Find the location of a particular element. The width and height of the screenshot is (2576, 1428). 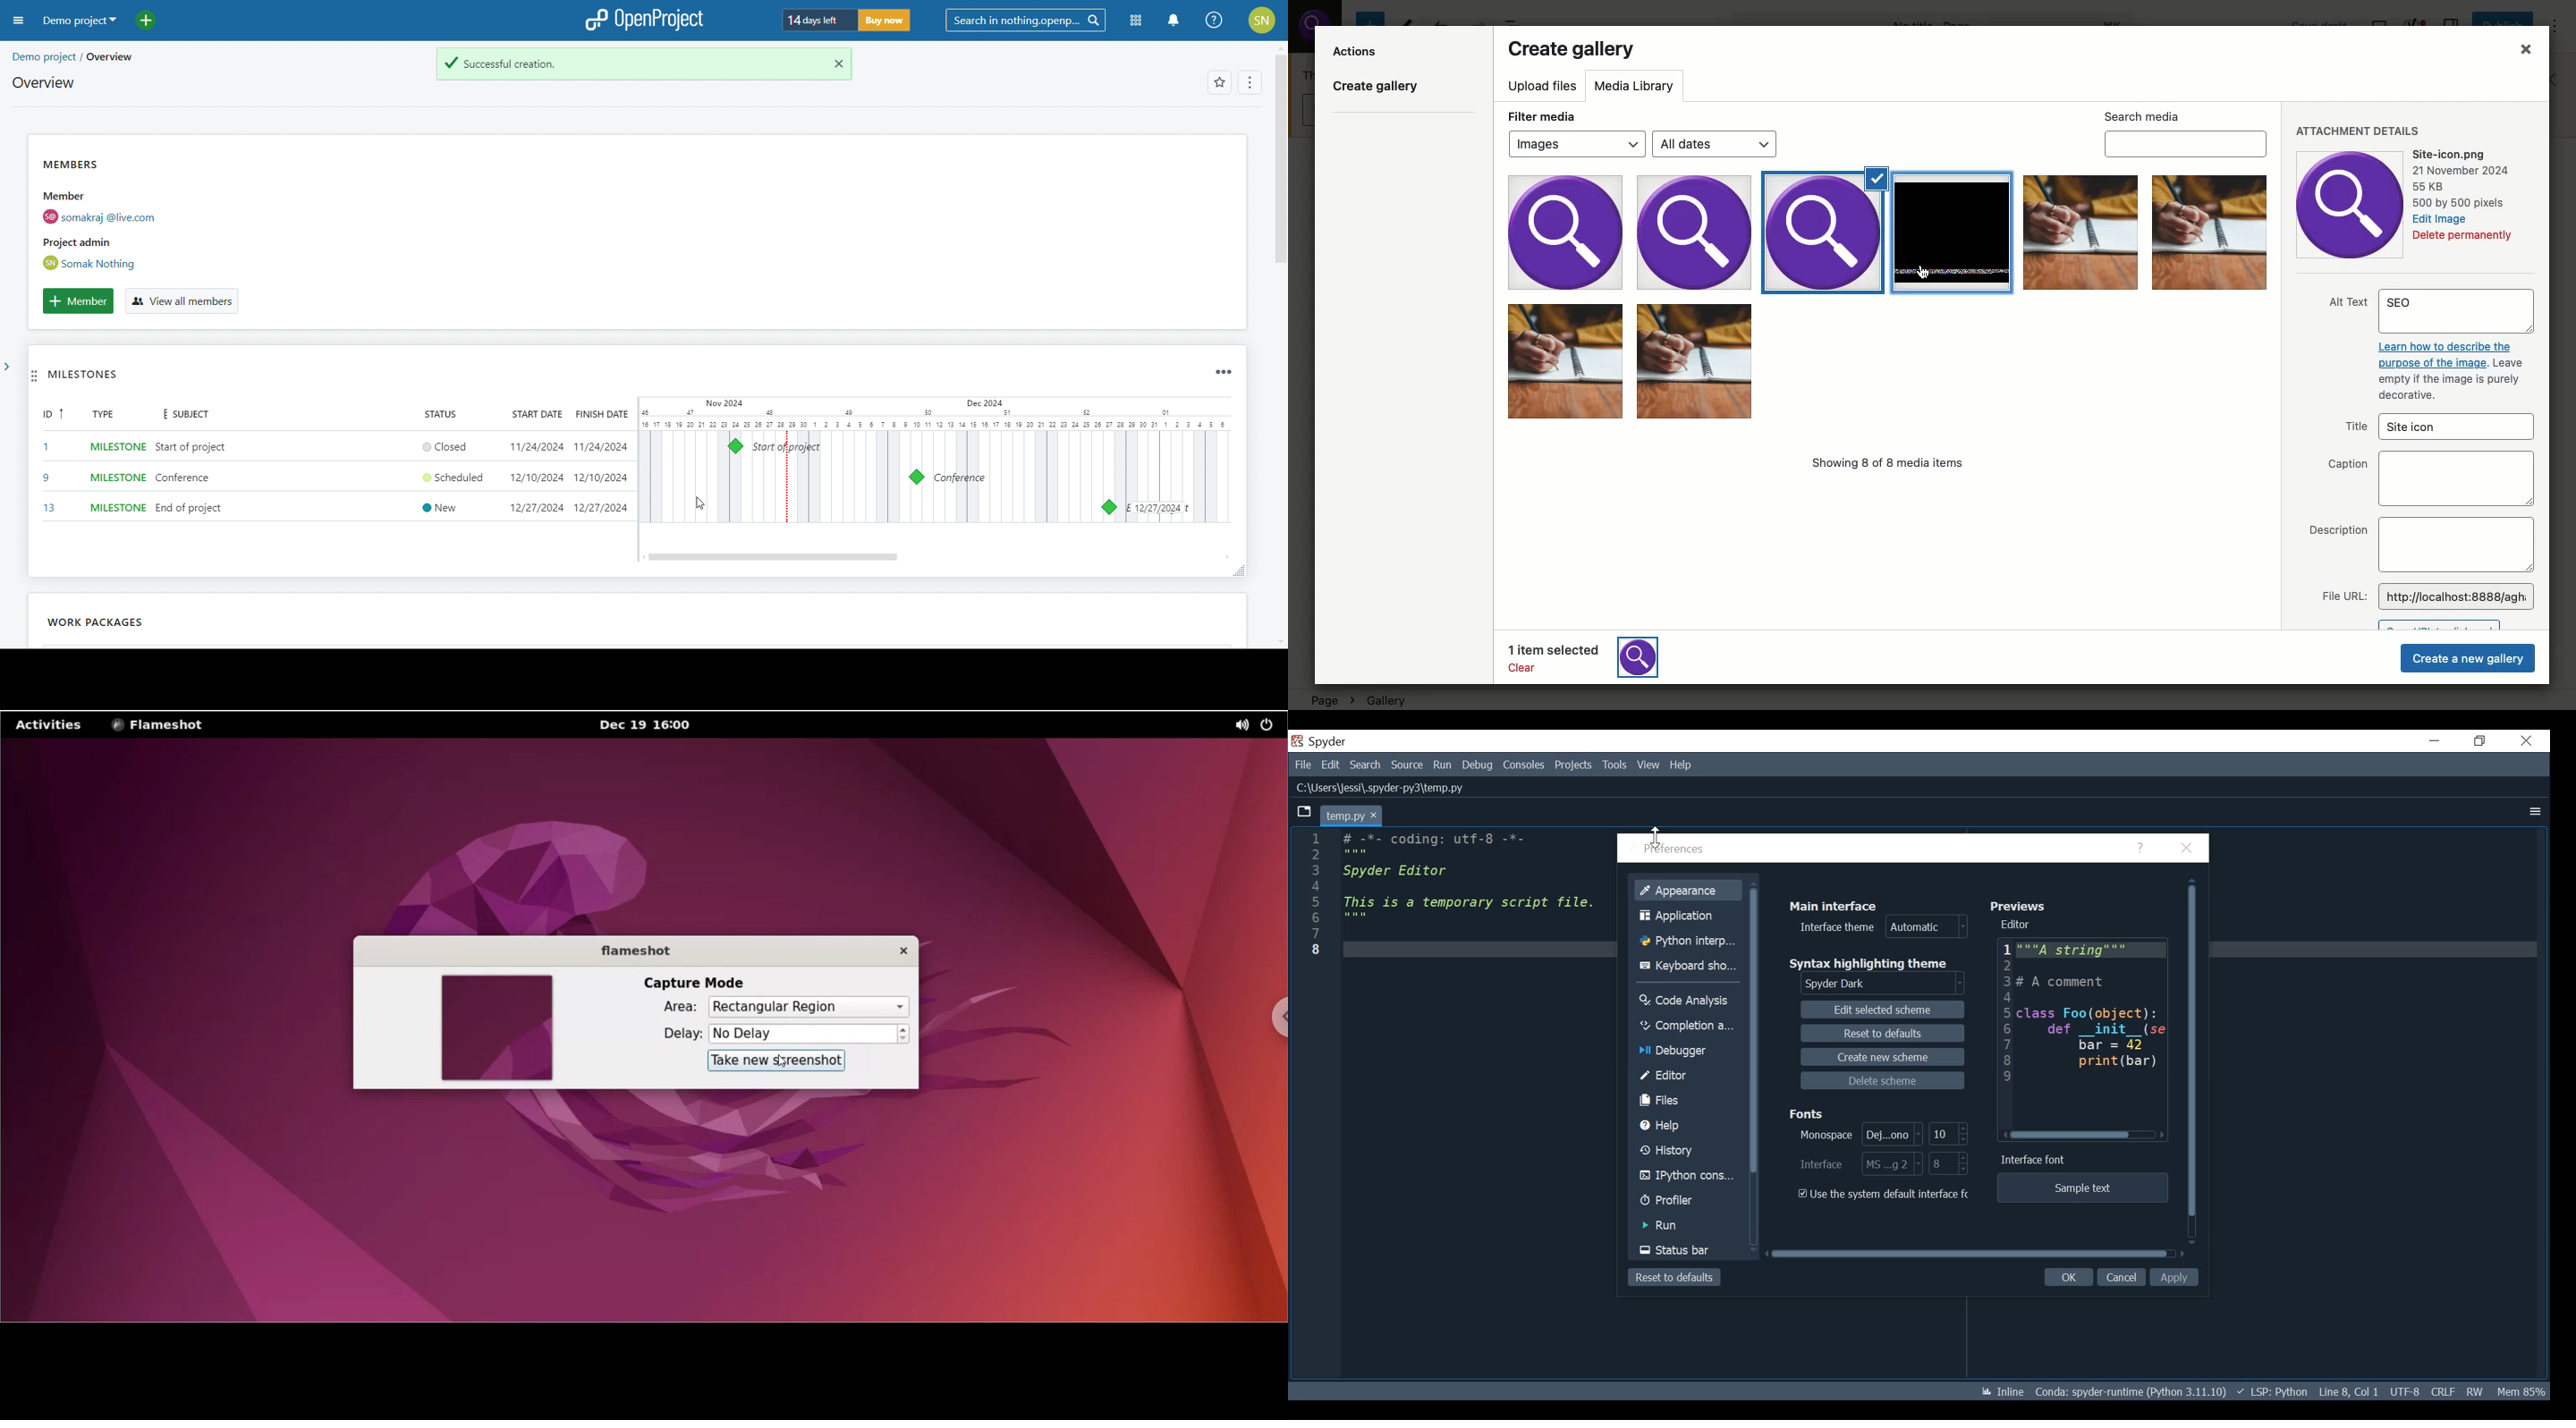

help is located at coordinates (1215, 20).